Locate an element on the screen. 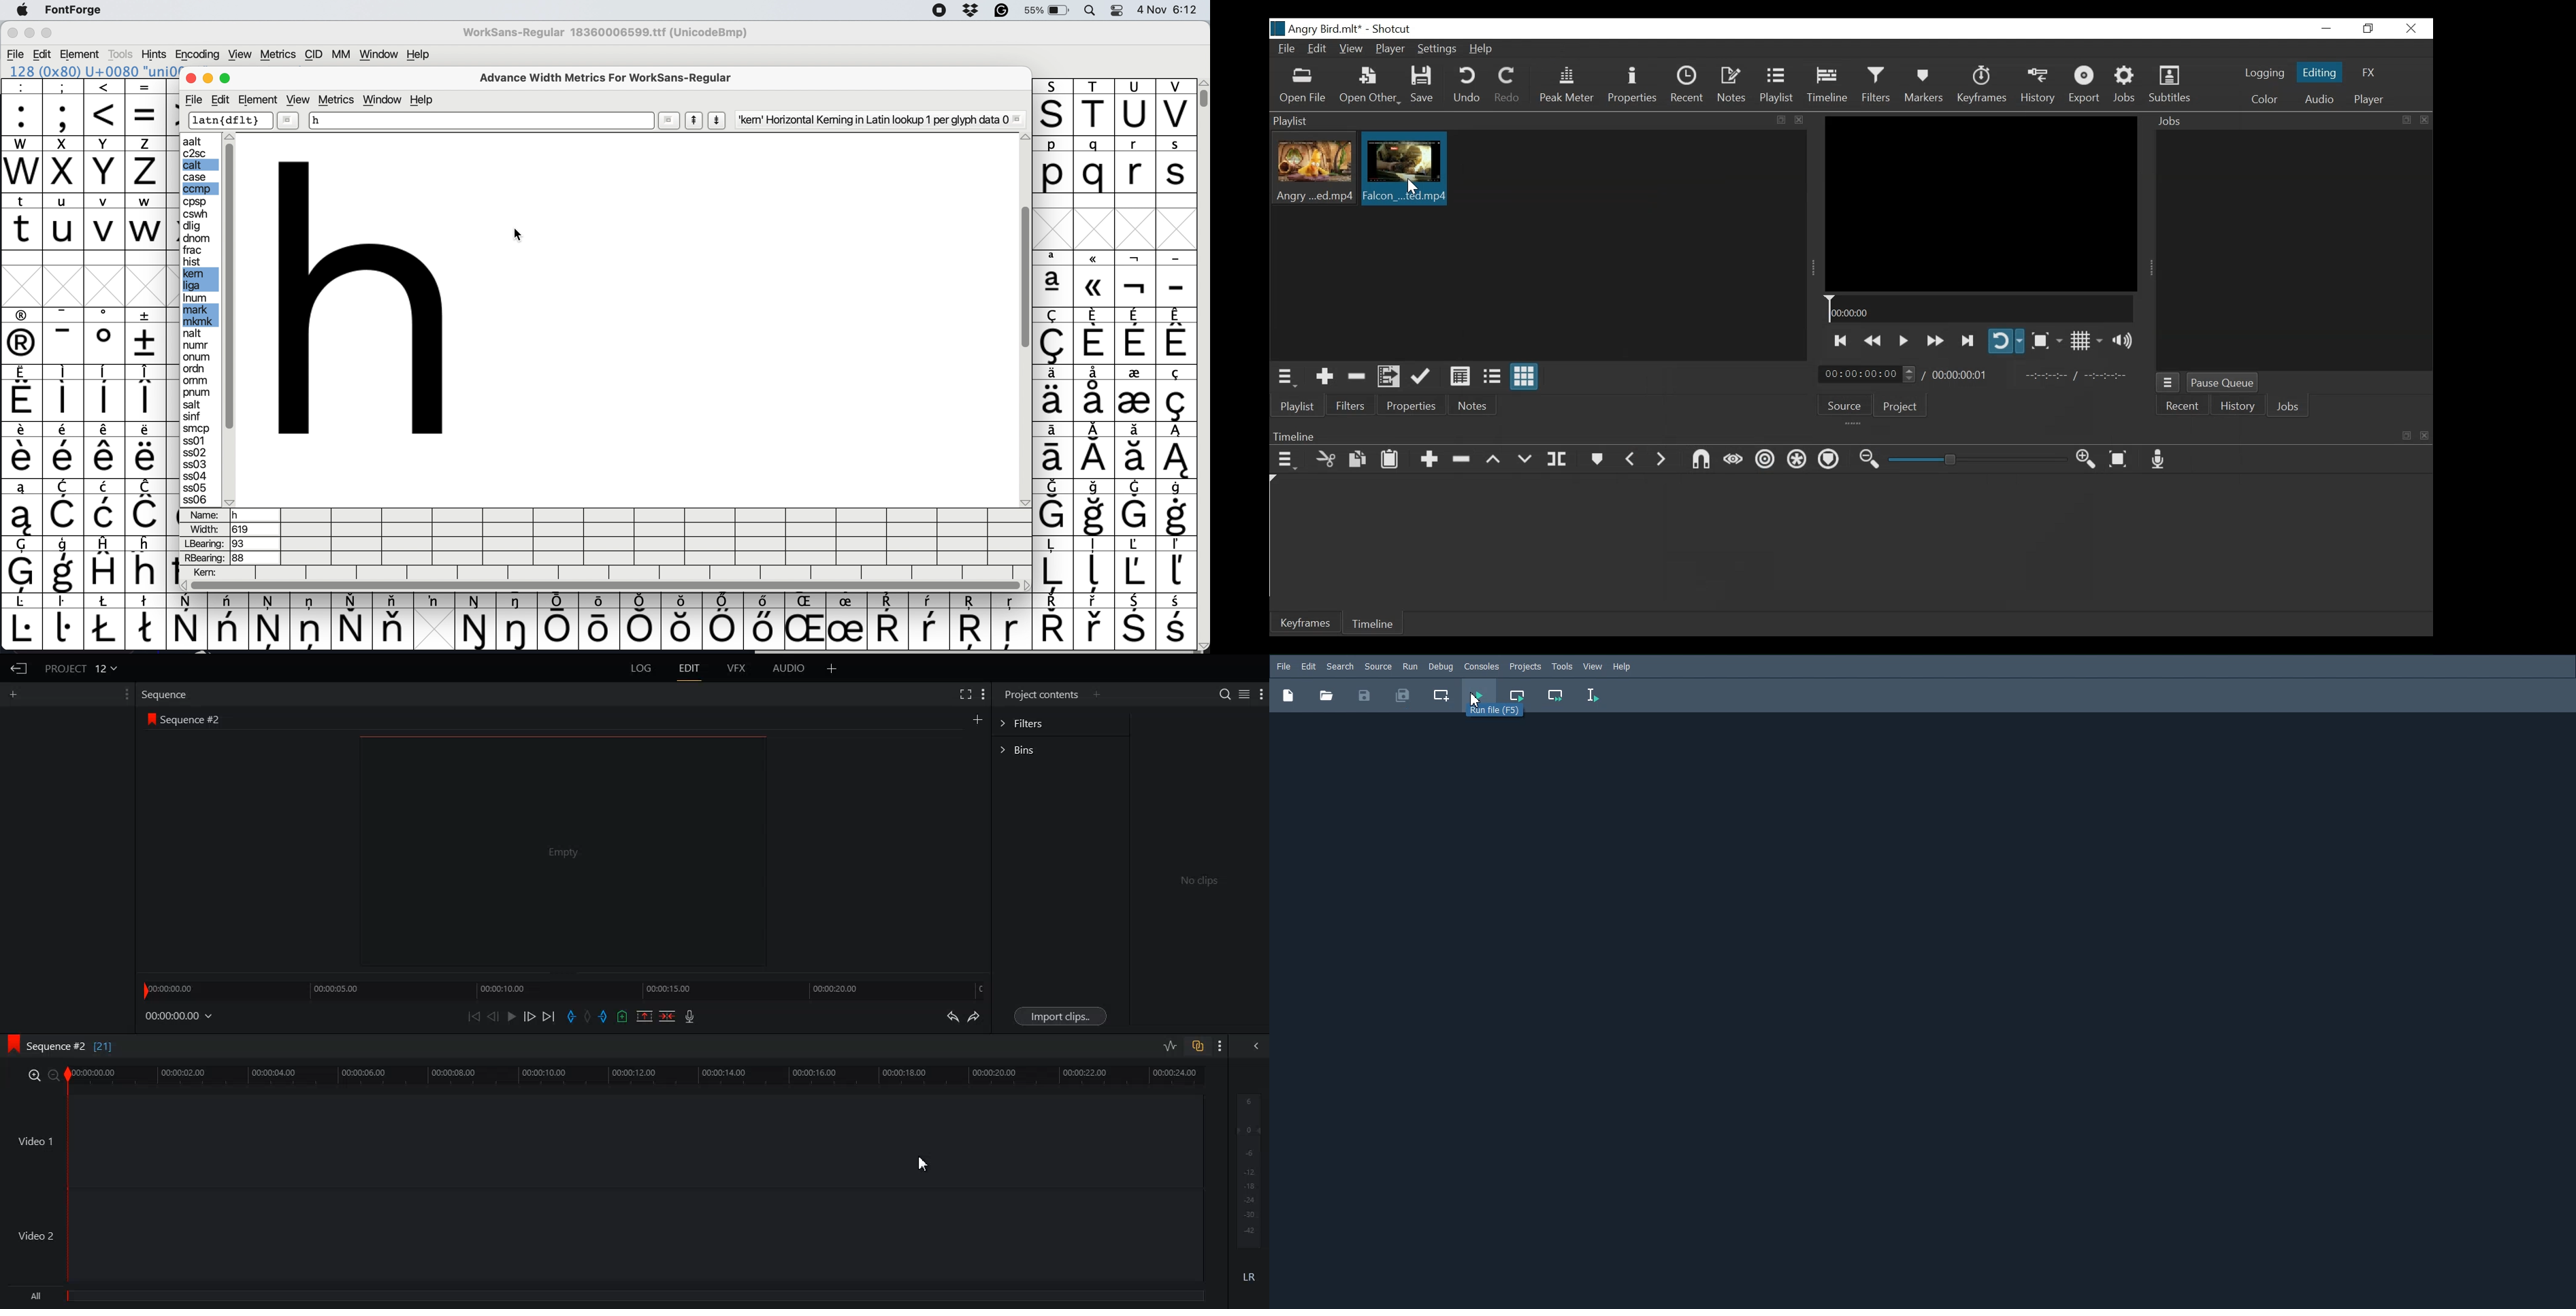  Remove the mark section is located at coordinates (644, 1015).